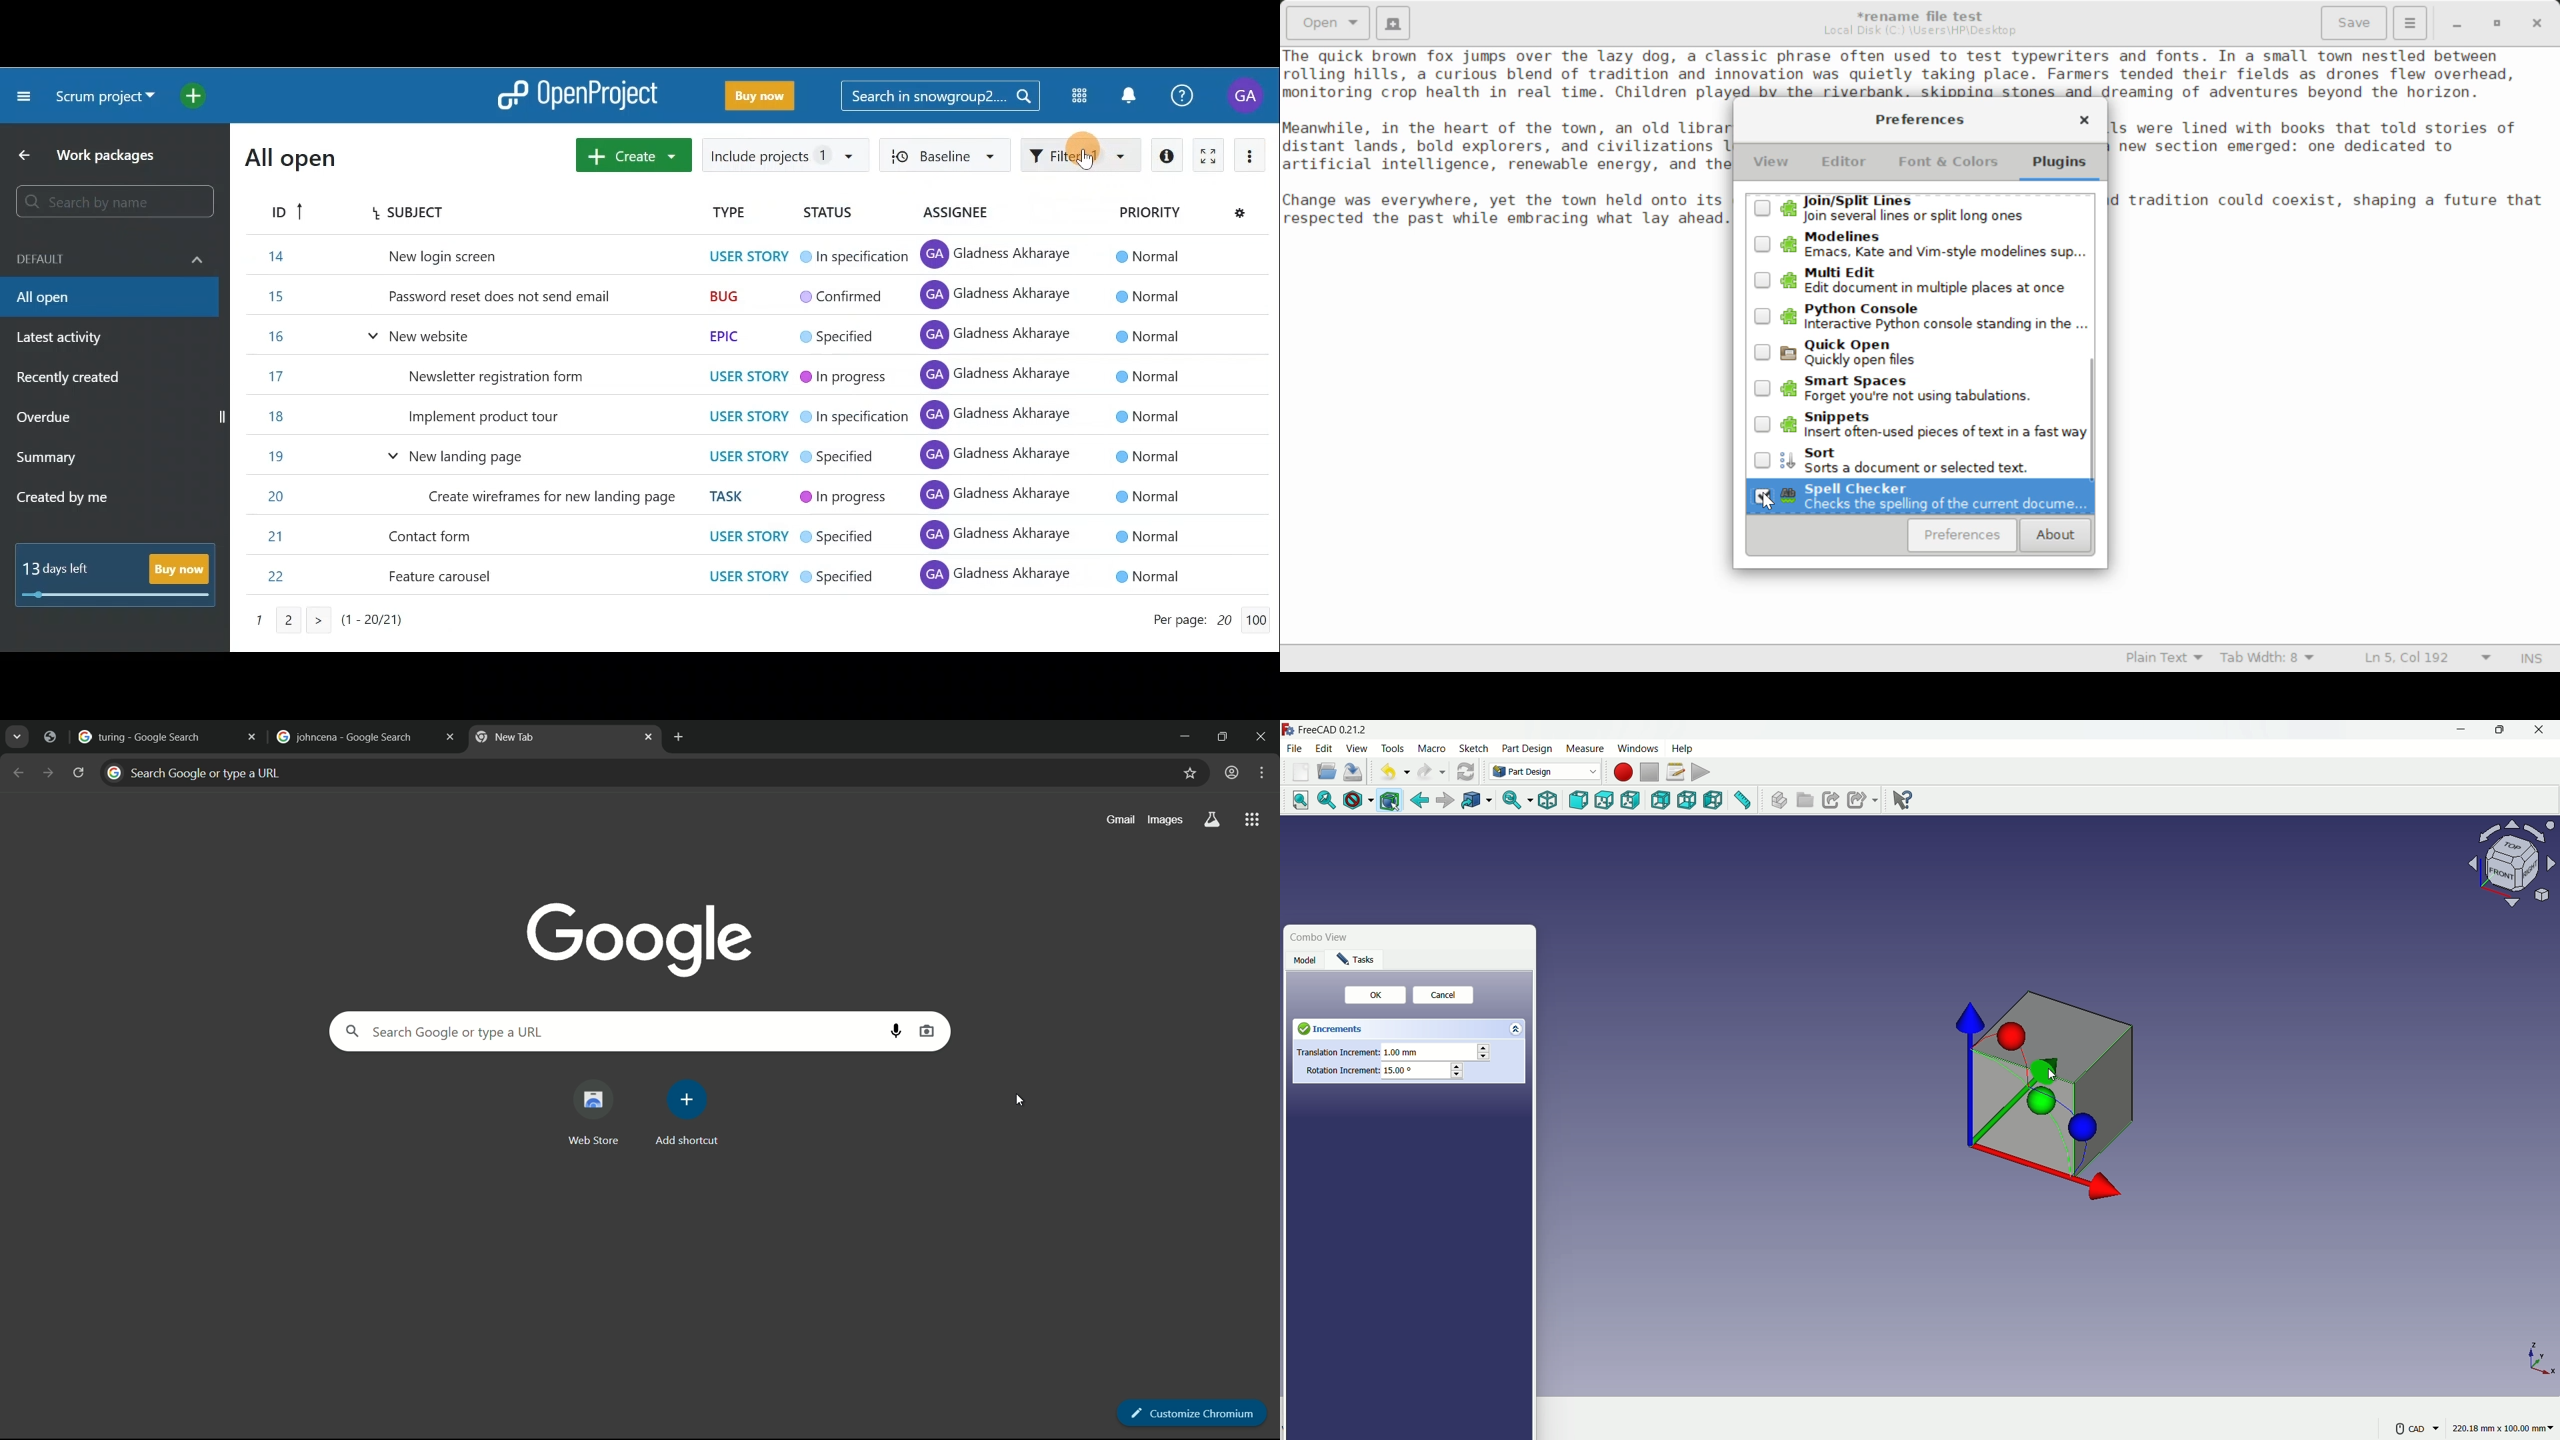  I want to click on go back, so click(1420, 801).